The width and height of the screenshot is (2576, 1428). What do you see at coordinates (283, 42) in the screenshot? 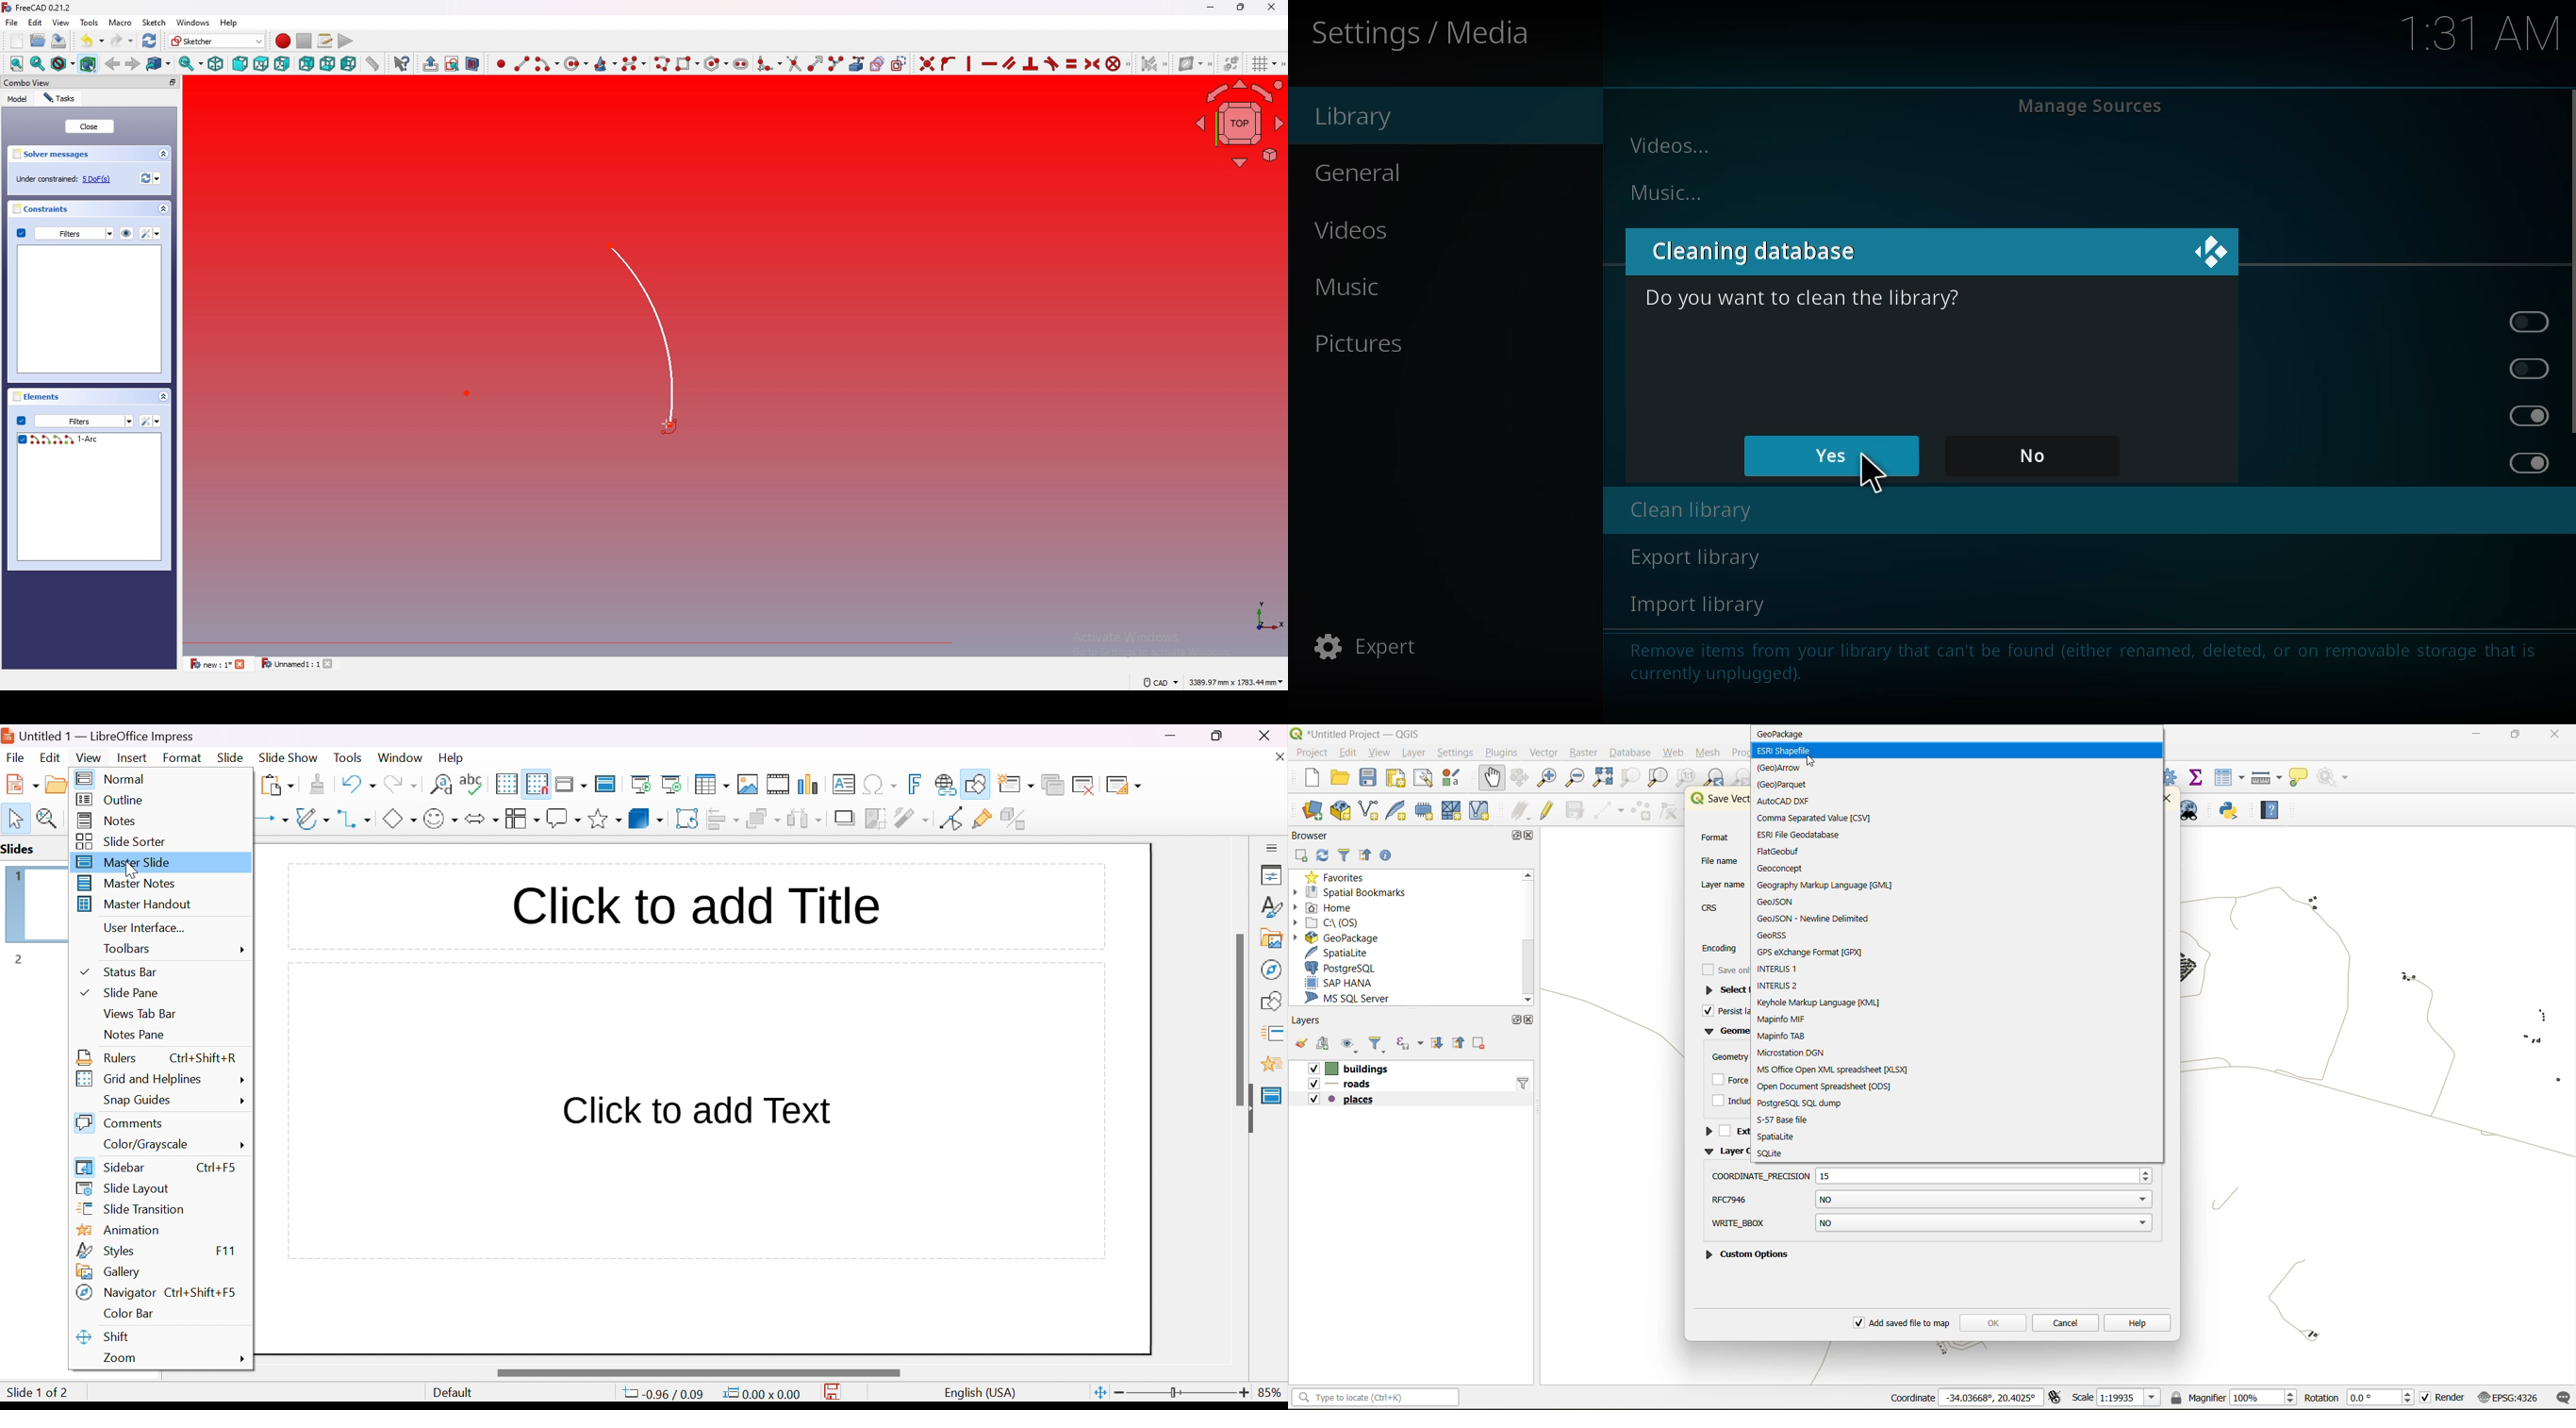
I see `record macro` at bounding box center [283, 42].